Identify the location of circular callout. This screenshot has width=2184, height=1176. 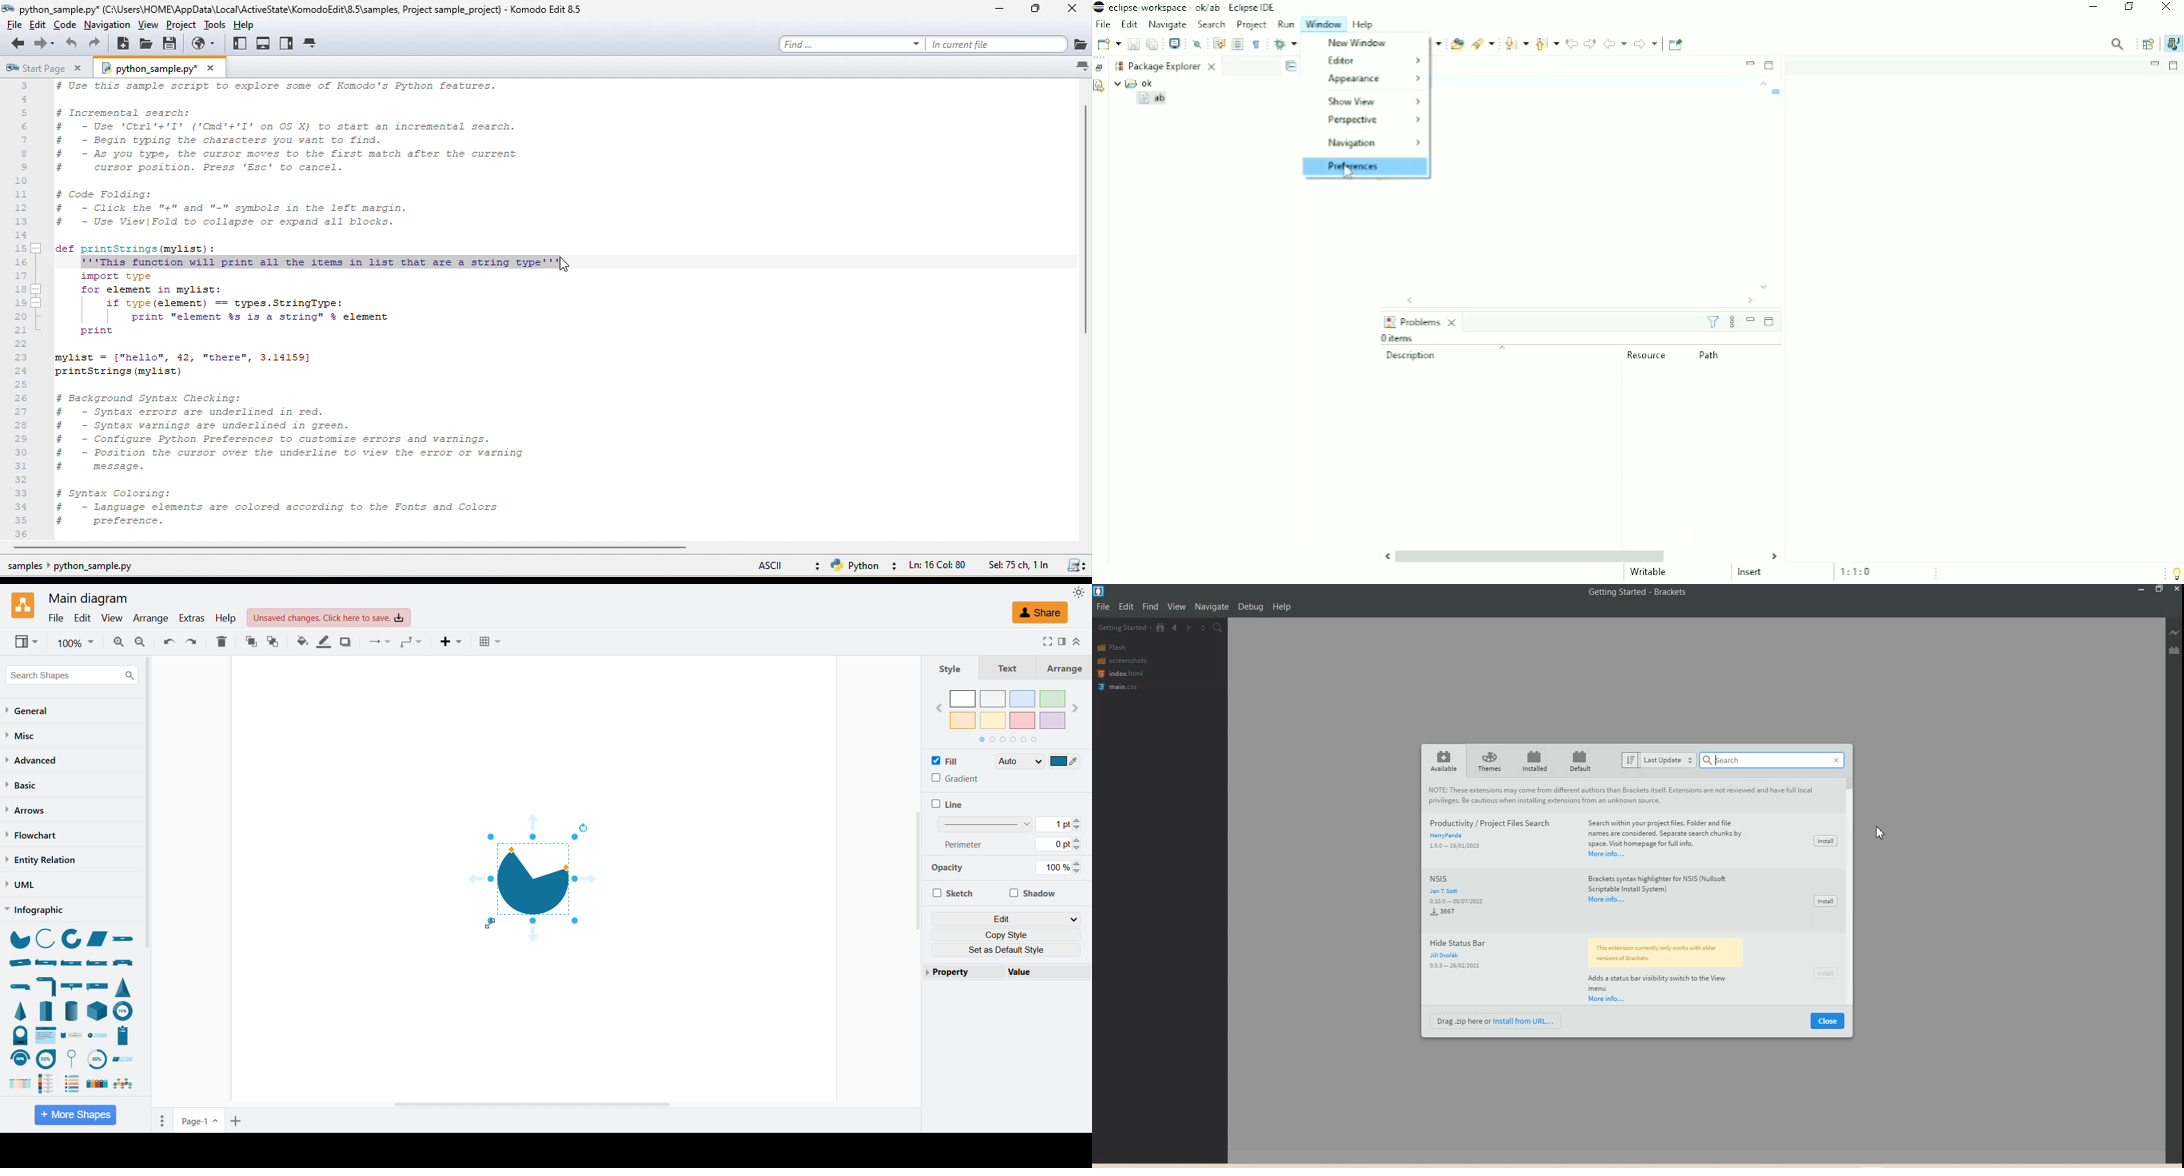
(46, 1059).